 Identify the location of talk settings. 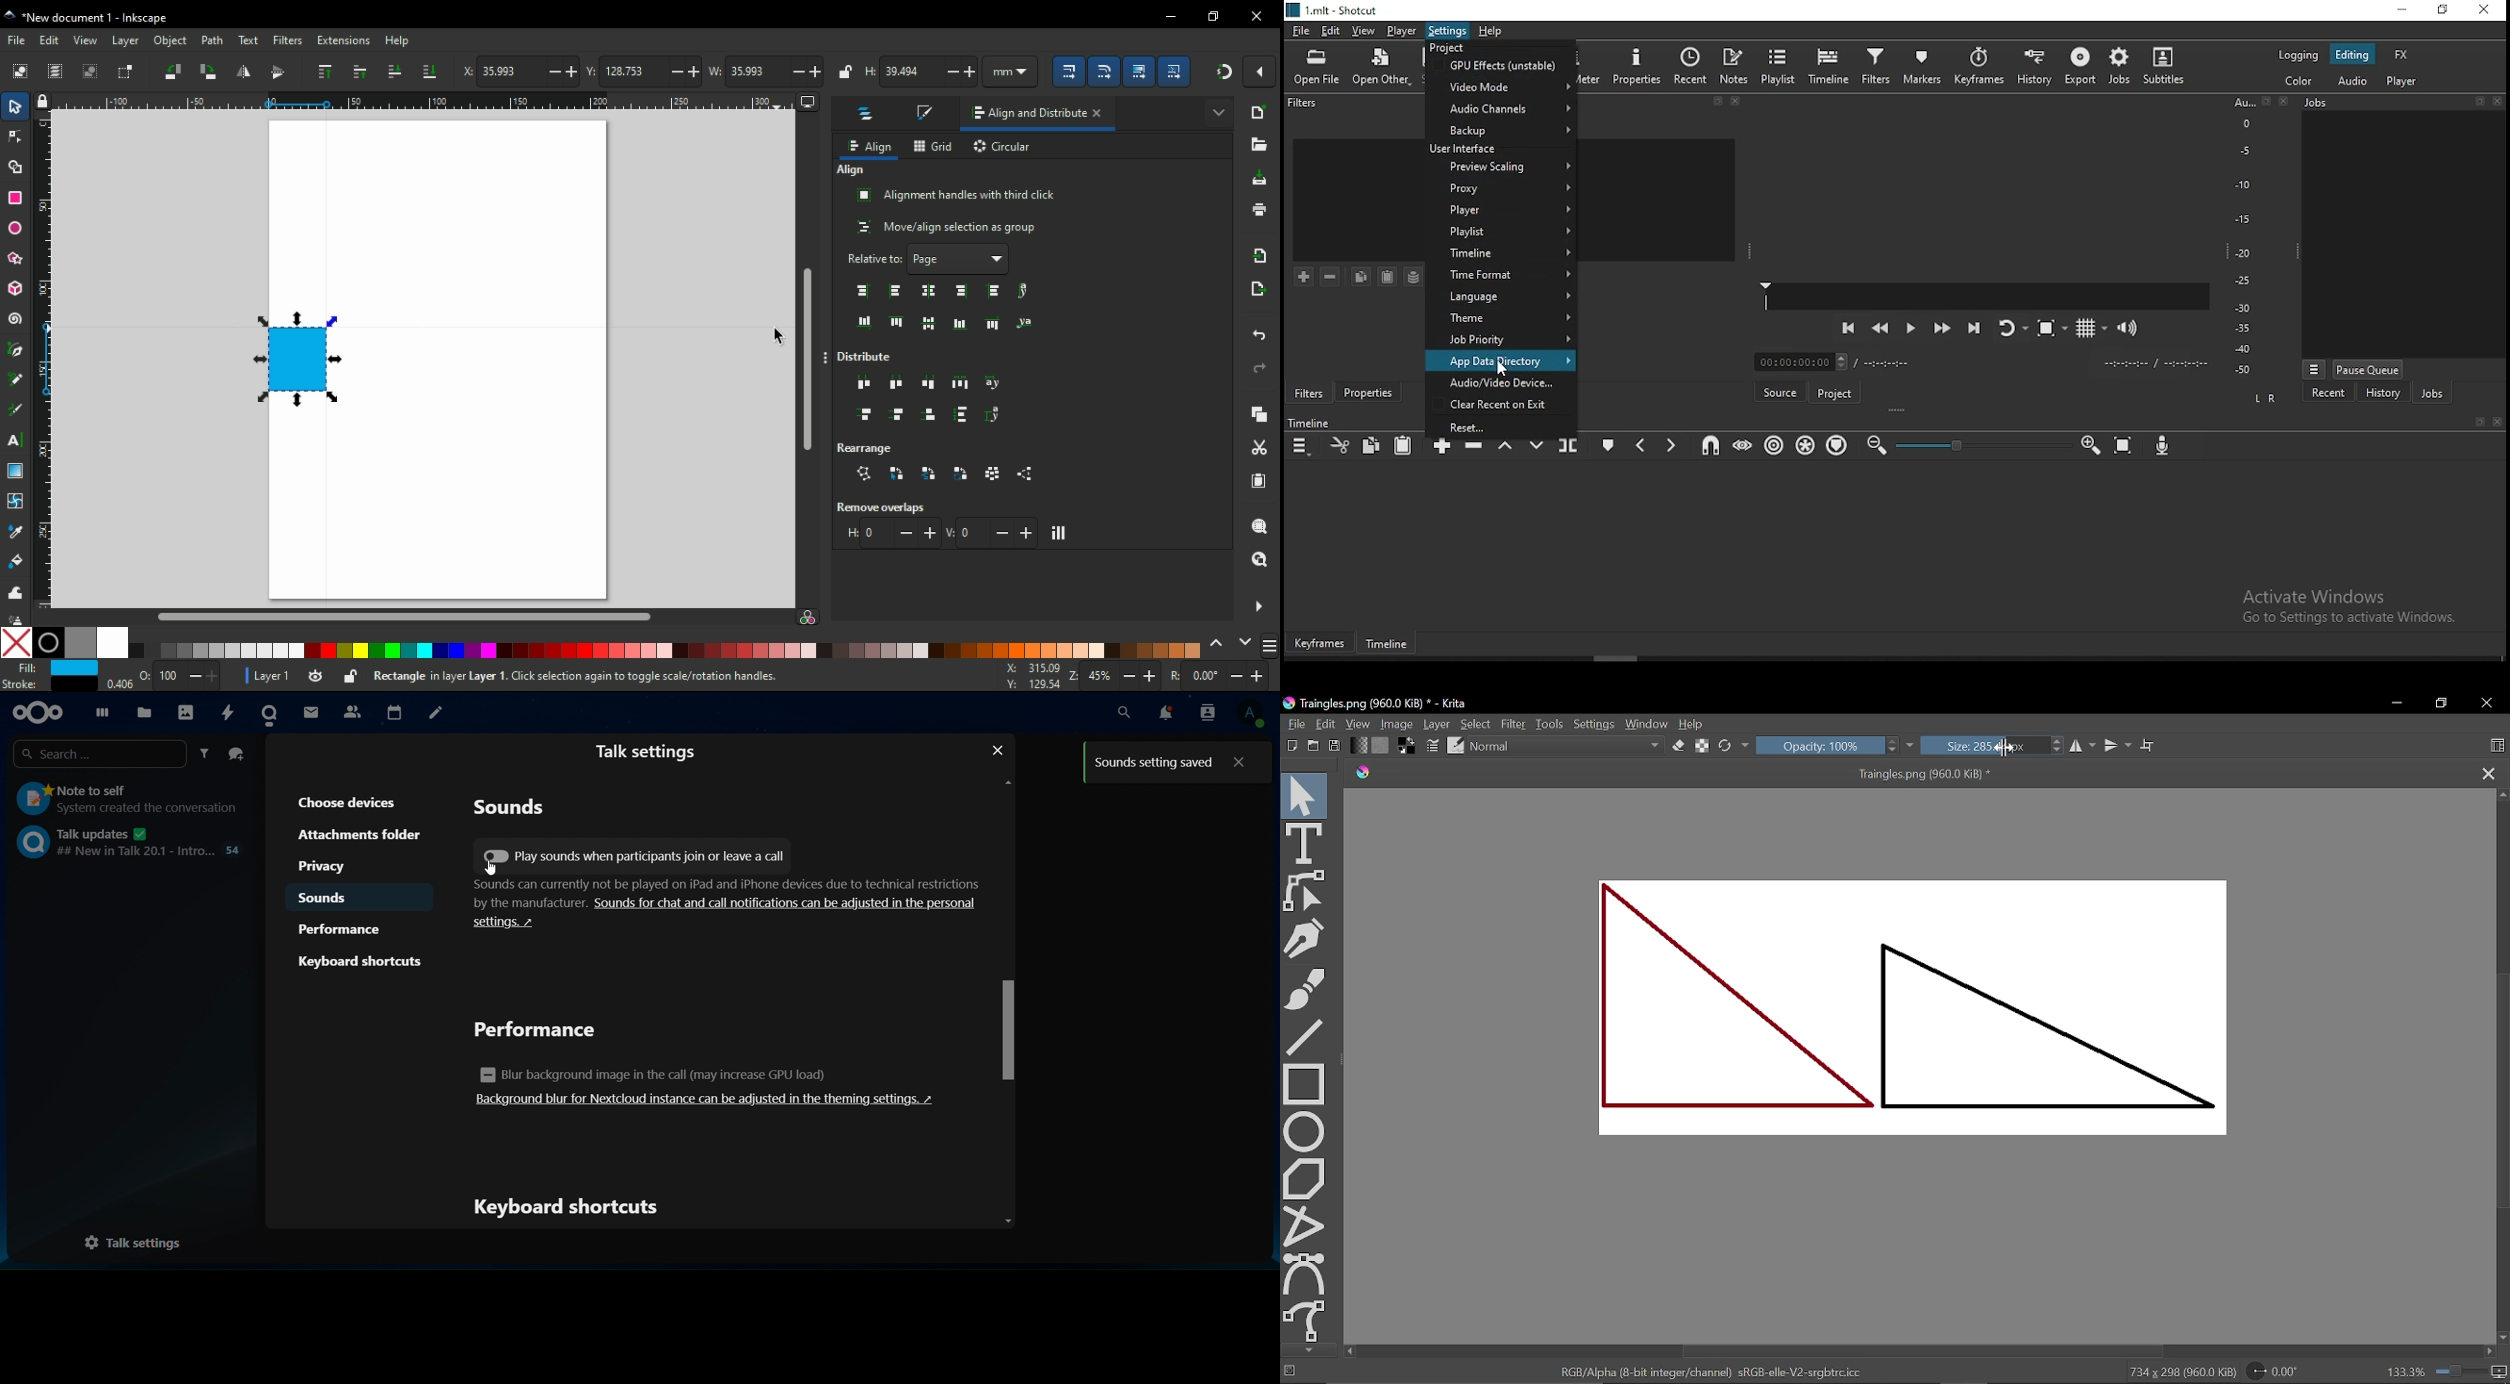
(141, 1243).